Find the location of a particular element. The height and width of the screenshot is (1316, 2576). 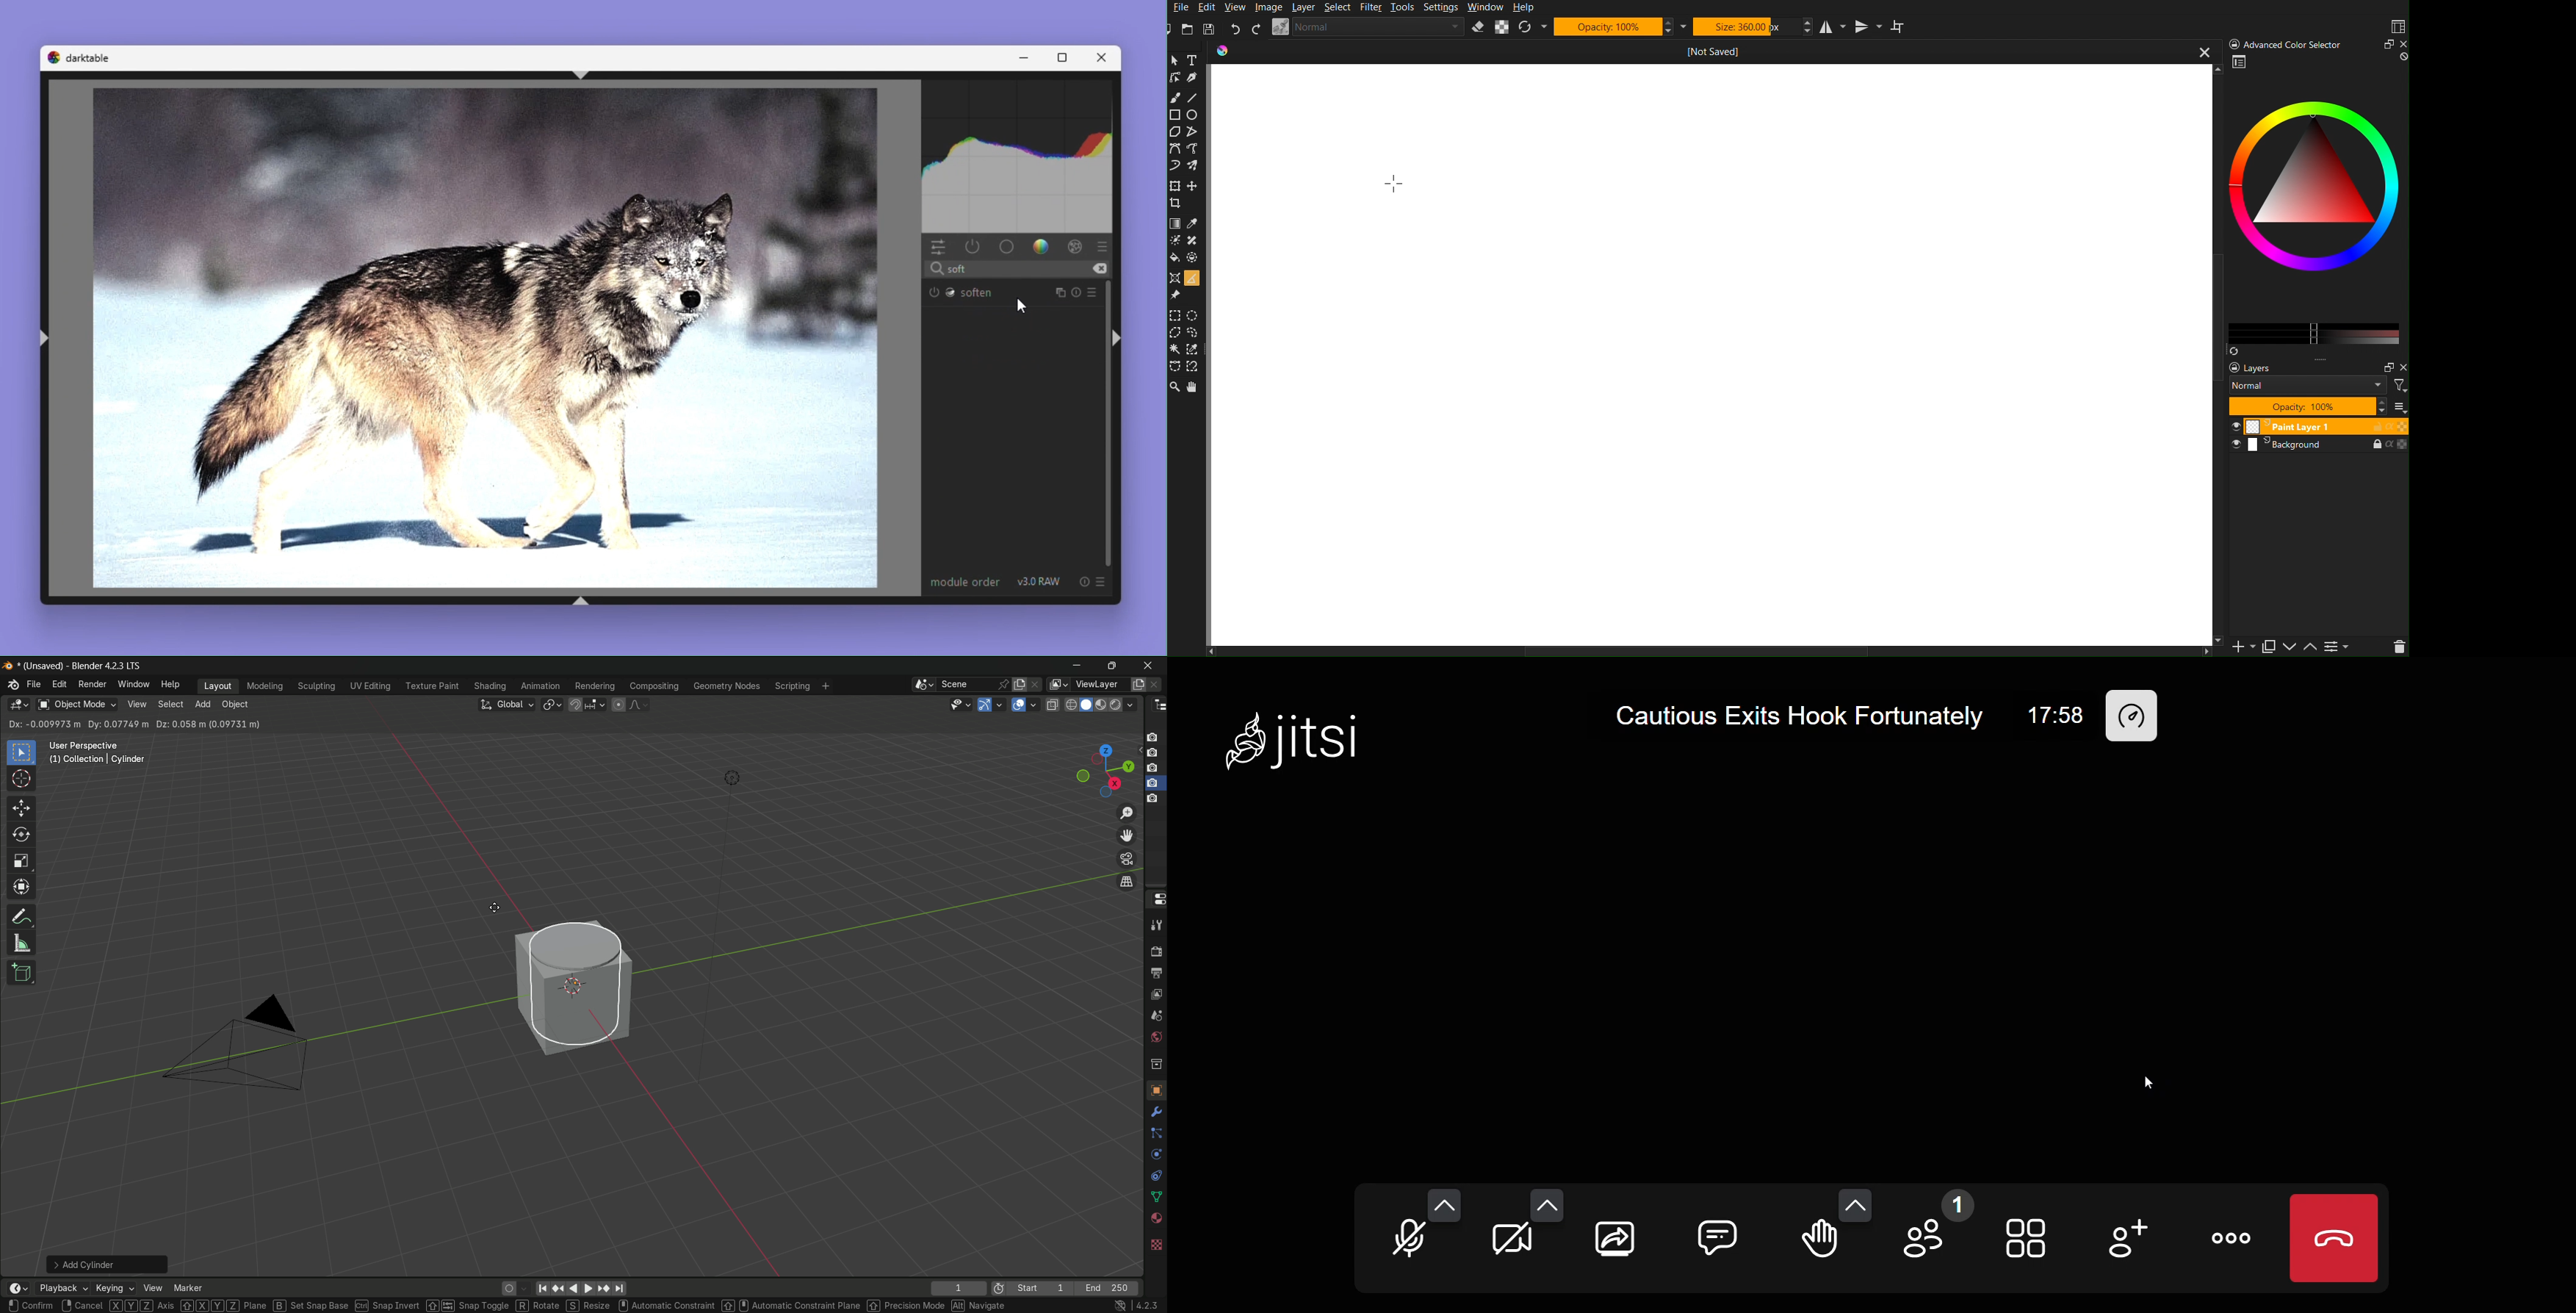

Opacity is located at coordinates (1621, 26).